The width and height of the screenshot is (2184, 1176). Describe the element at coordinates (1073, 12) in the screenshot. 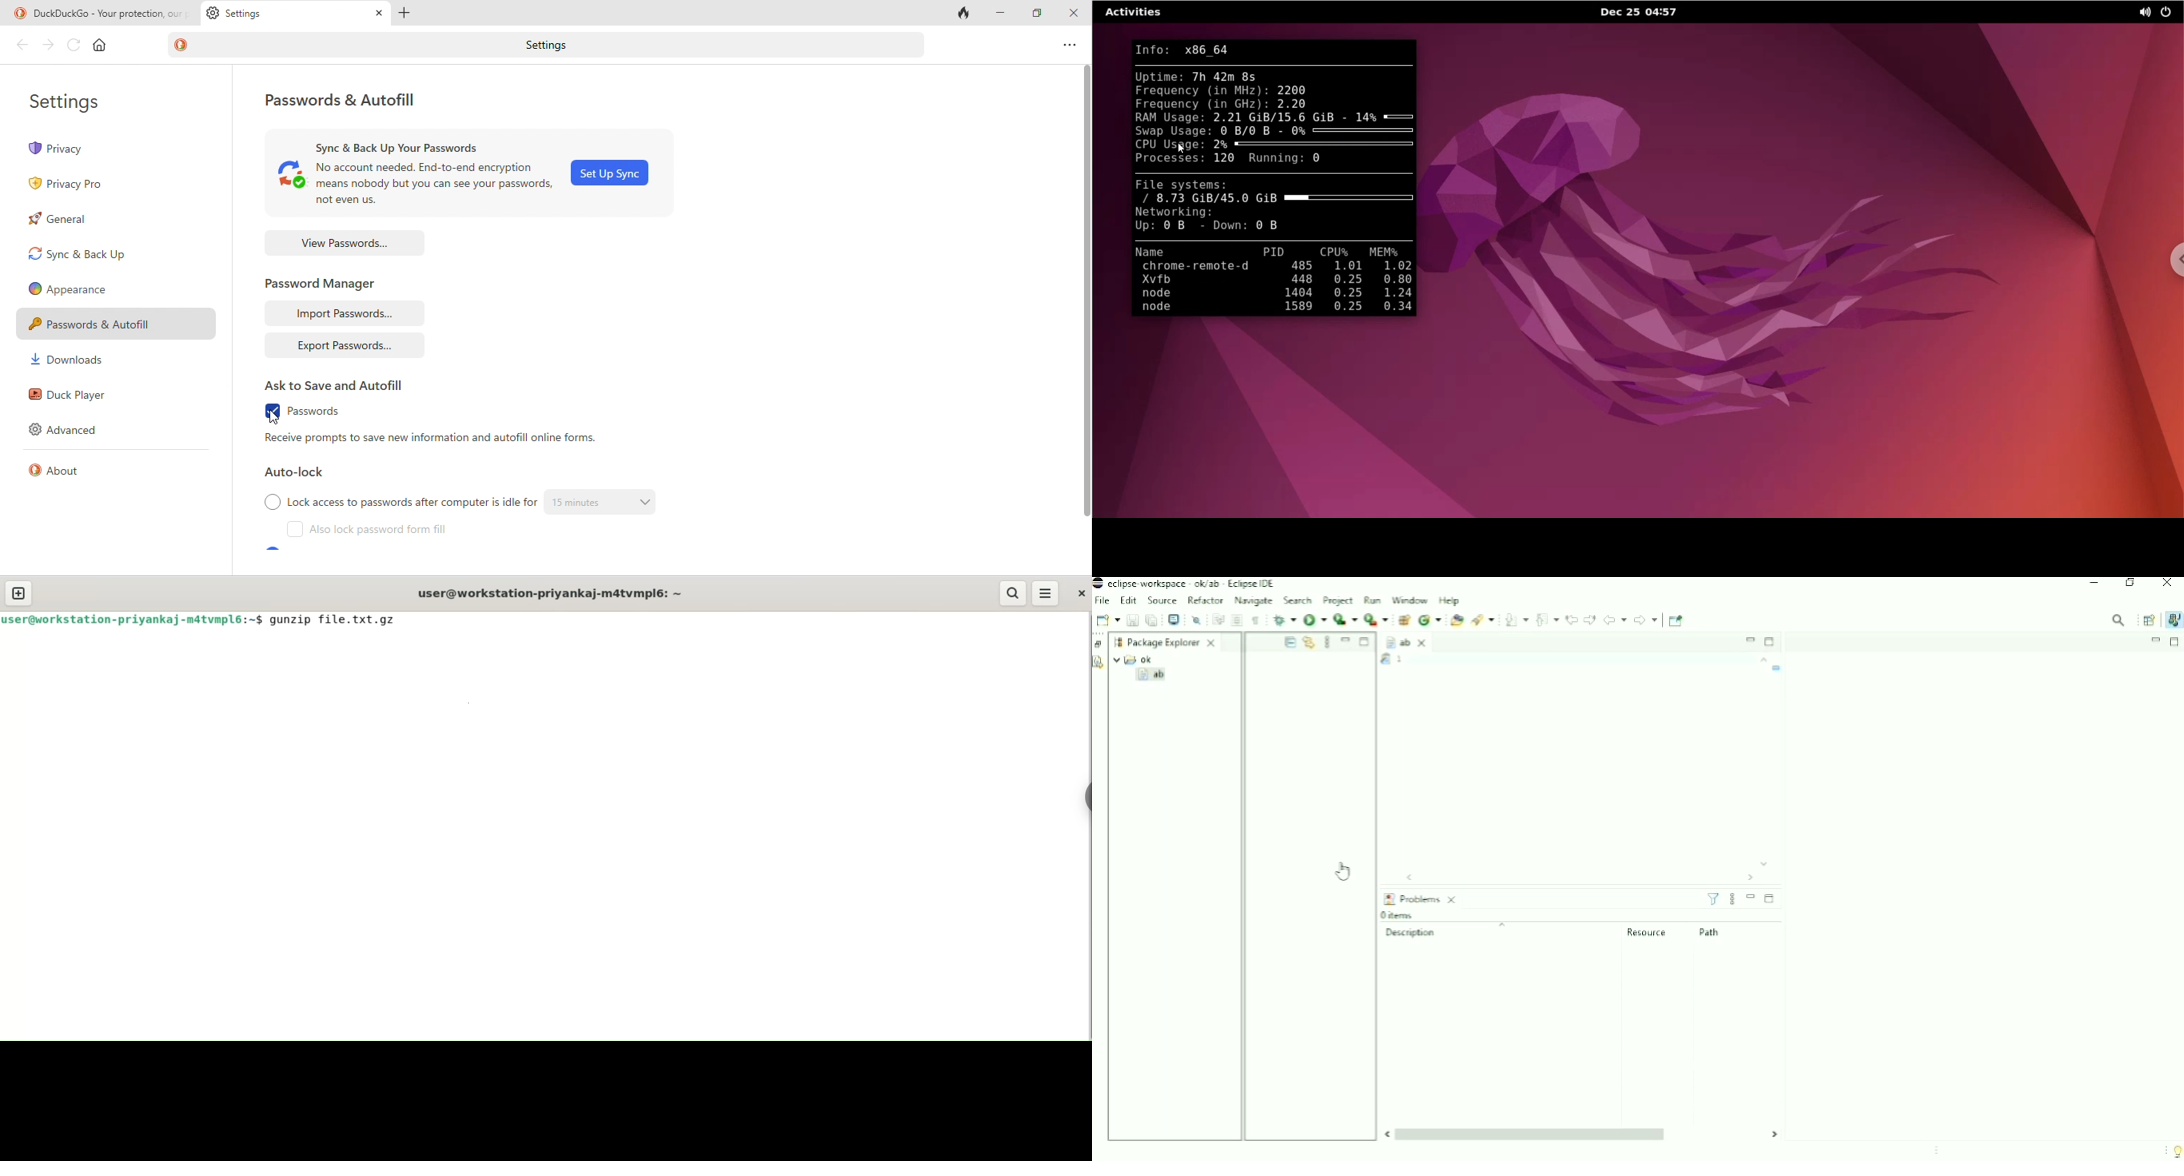

I see `close` at that location.